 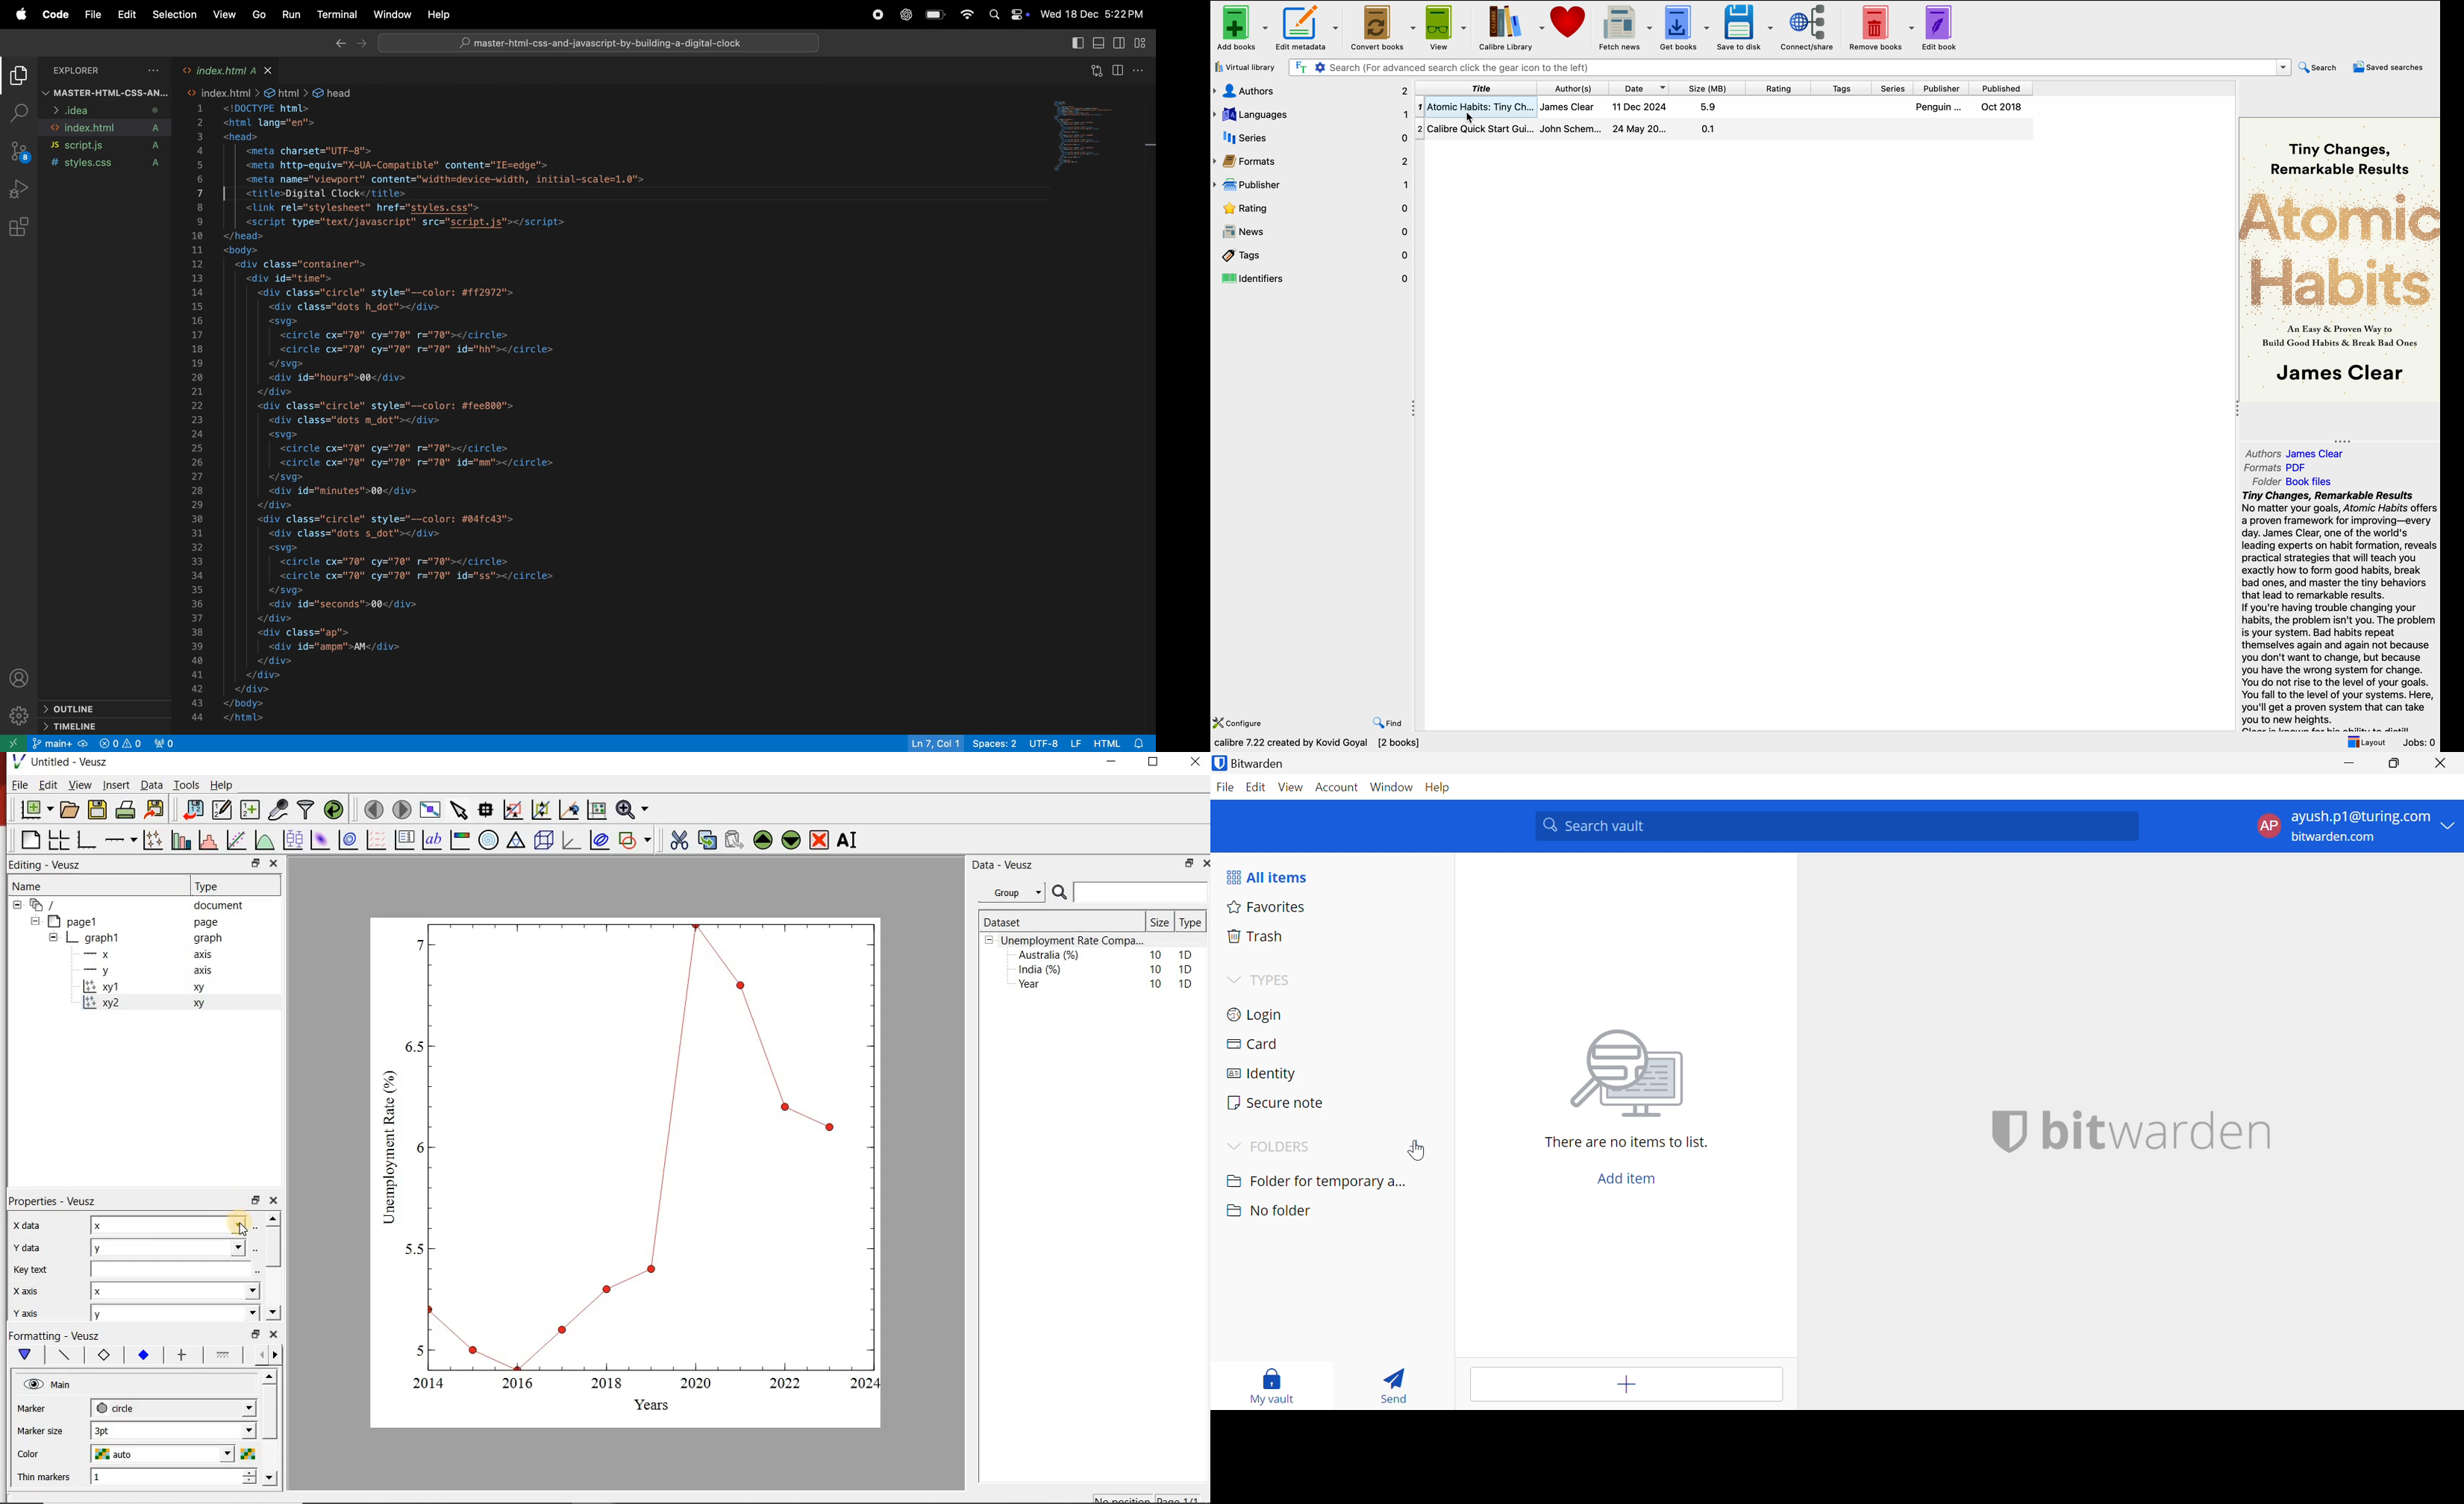 What do you see at coordinates (2000, 89) in the screenshot?
I see `published` at bounding box center [2000, 89].